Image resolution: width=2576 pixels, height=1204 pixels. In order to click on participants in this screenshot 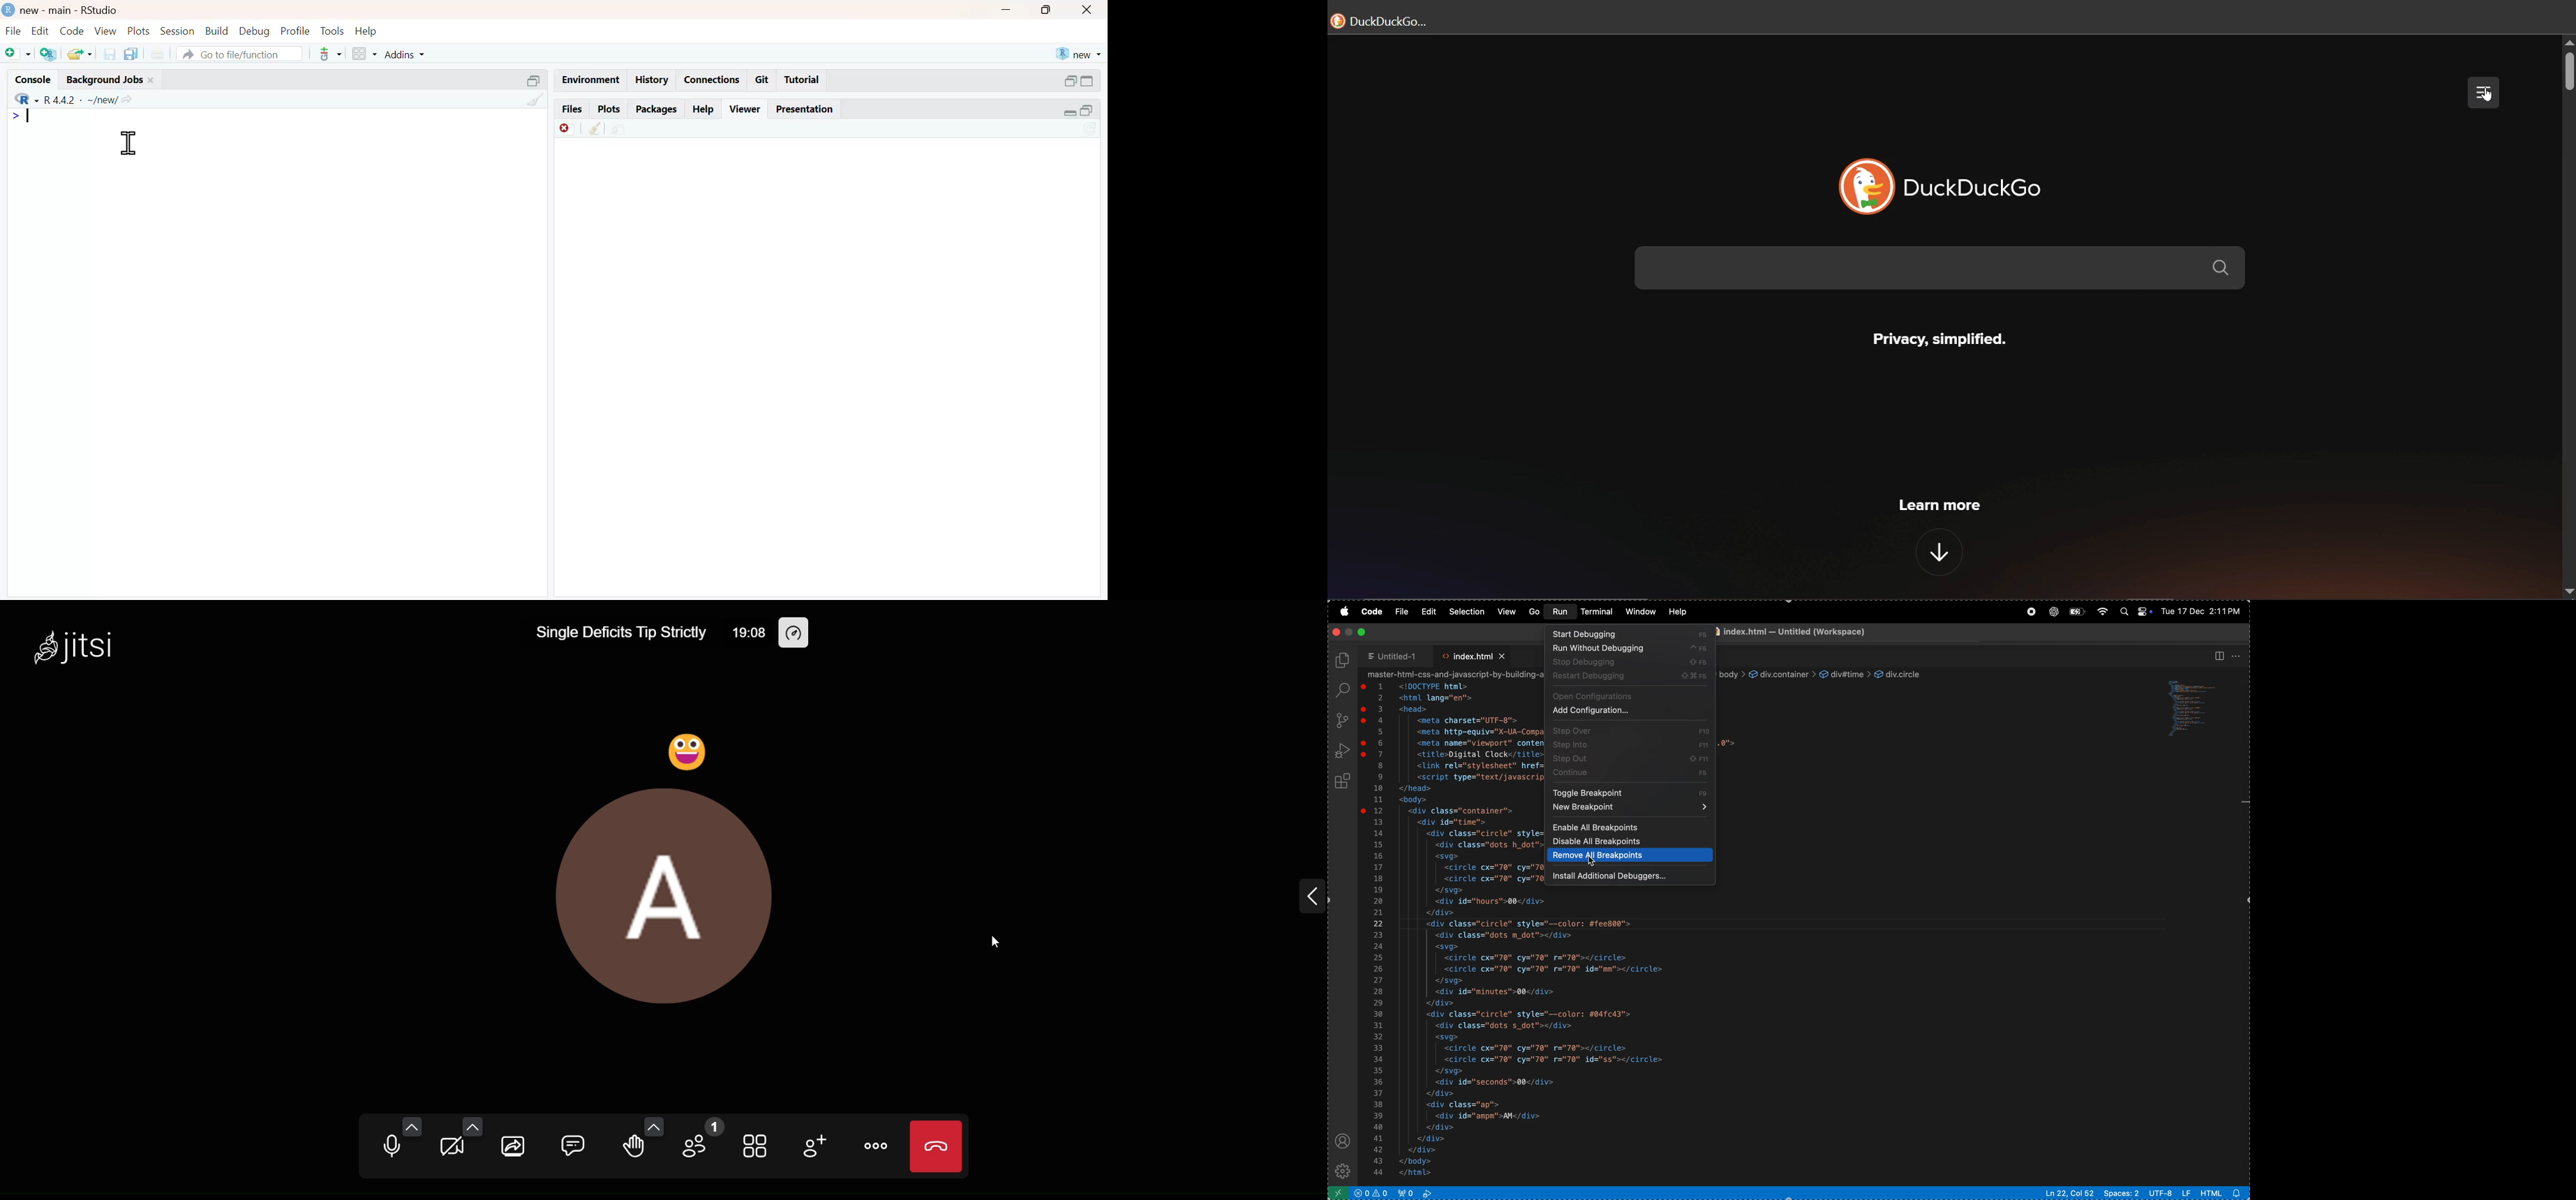, I will do `click(702, 1139)`.